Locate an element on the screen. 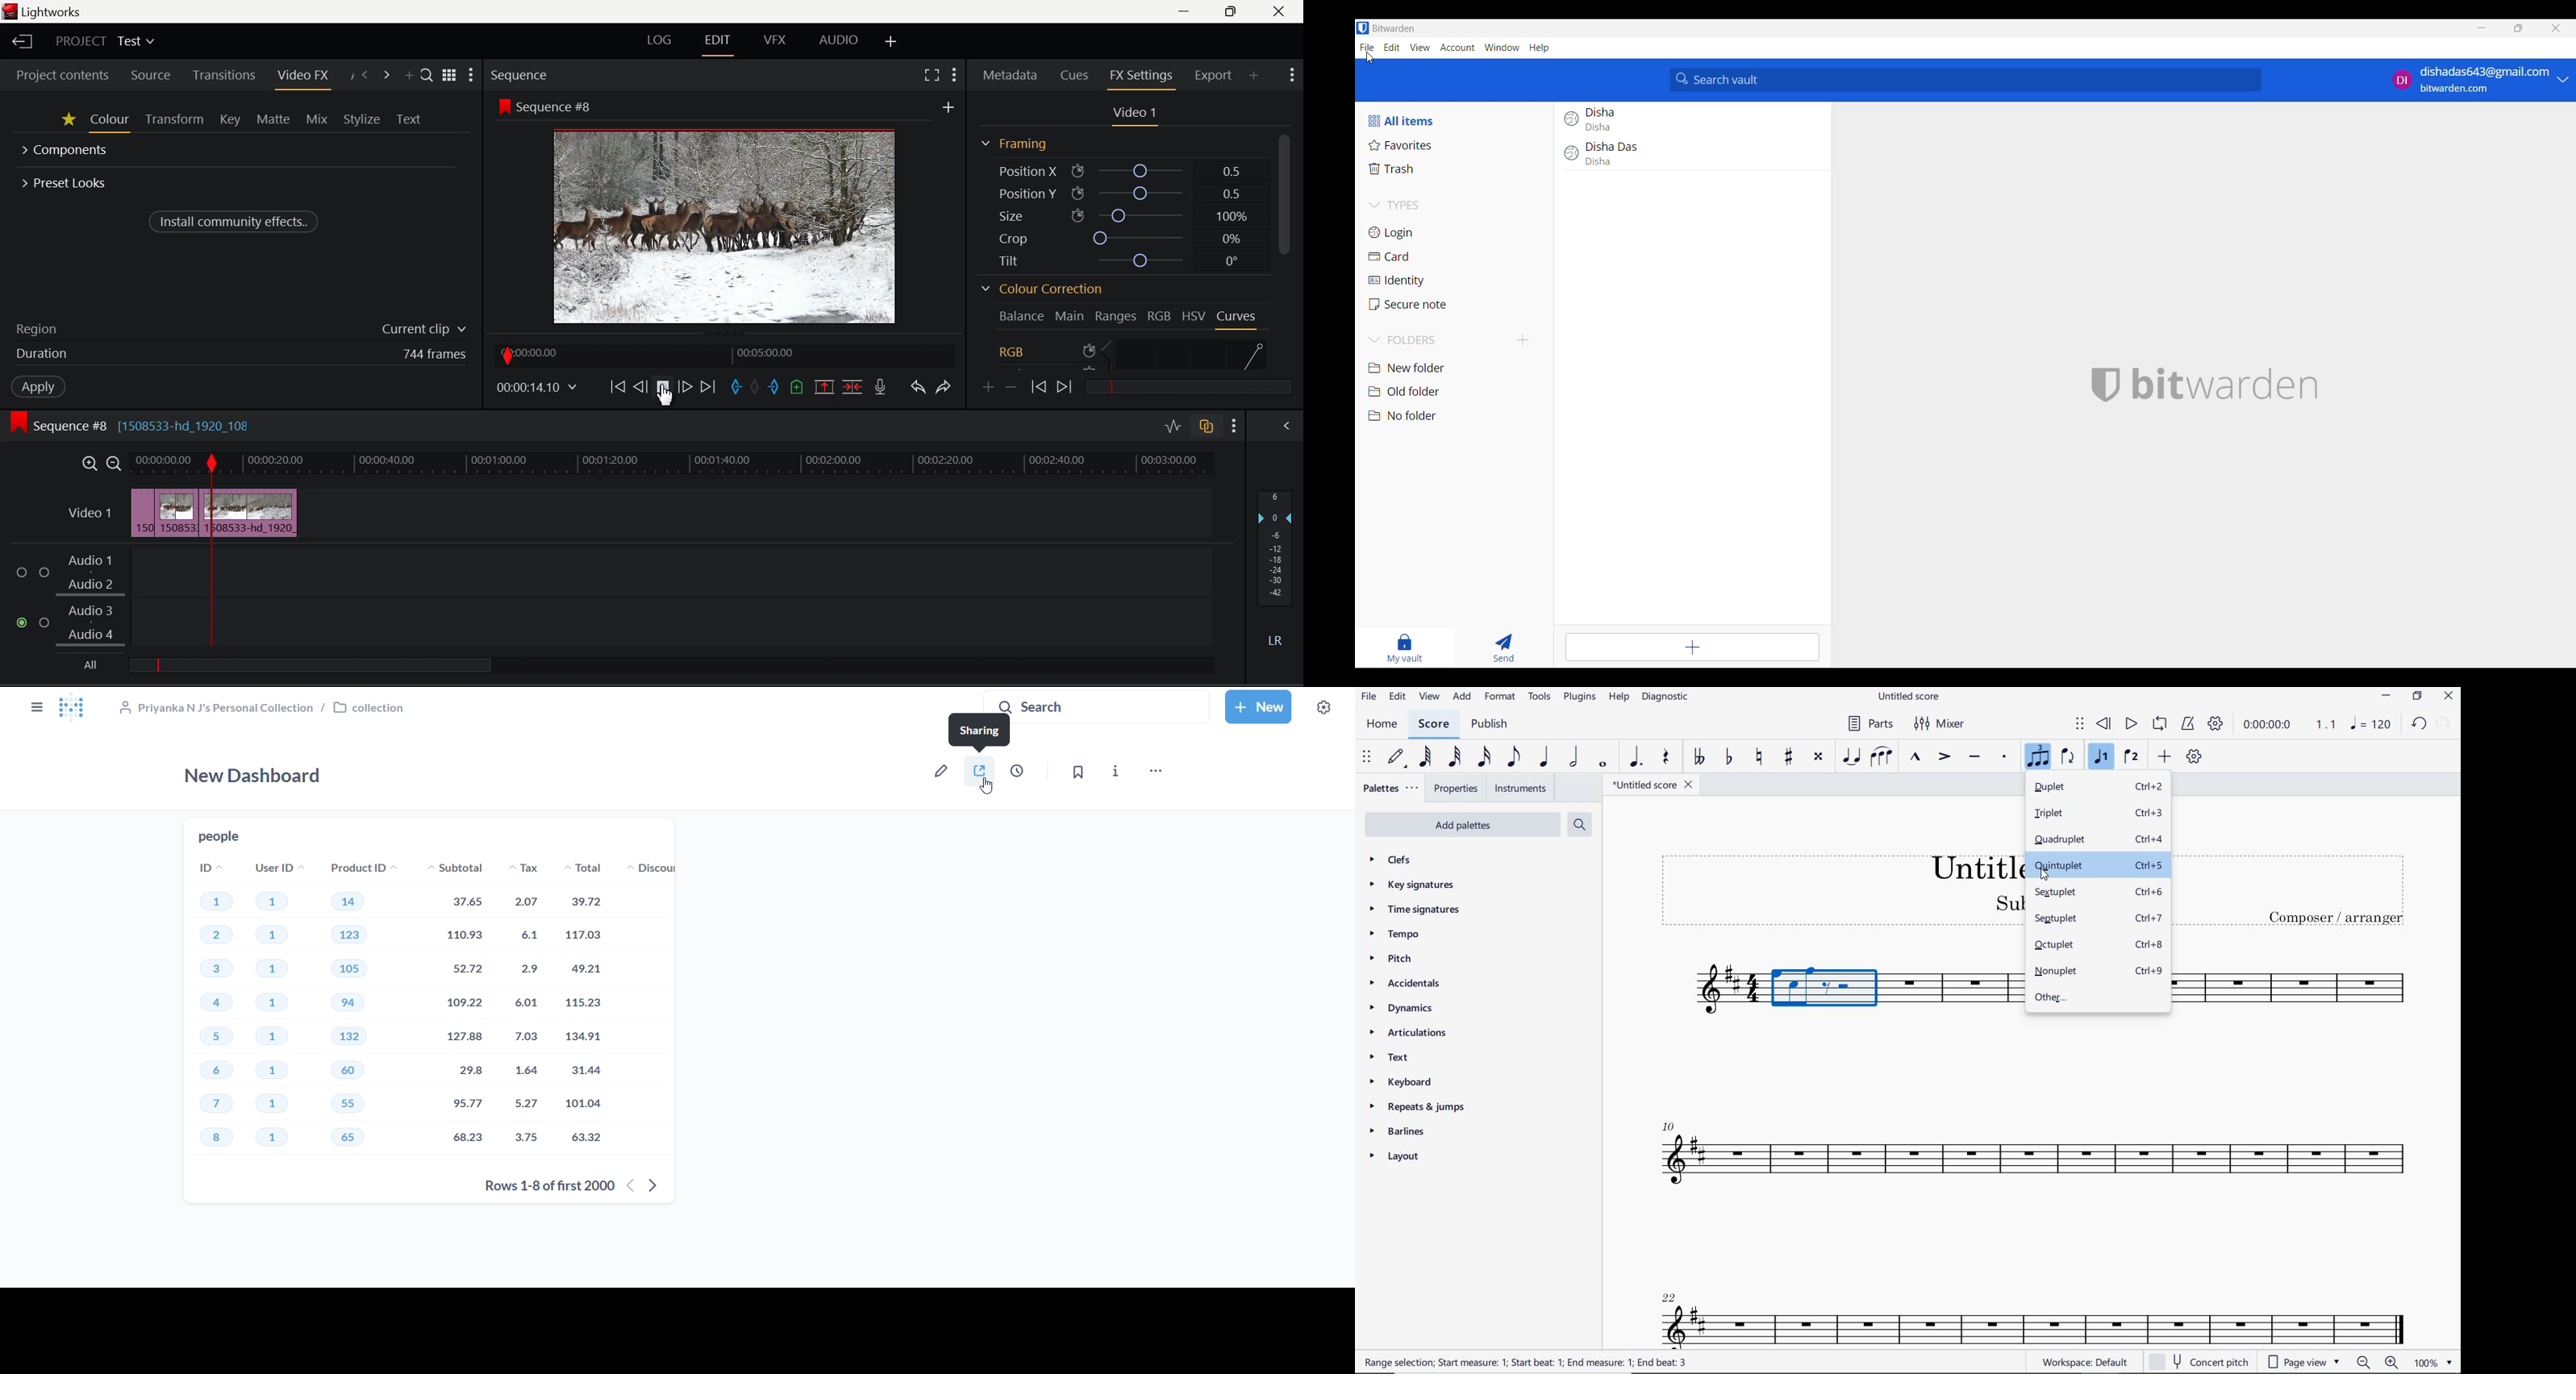 Image resolution: width=2576 pixels, height=1400 pixels. Mix is located at coordinates (318, 120).